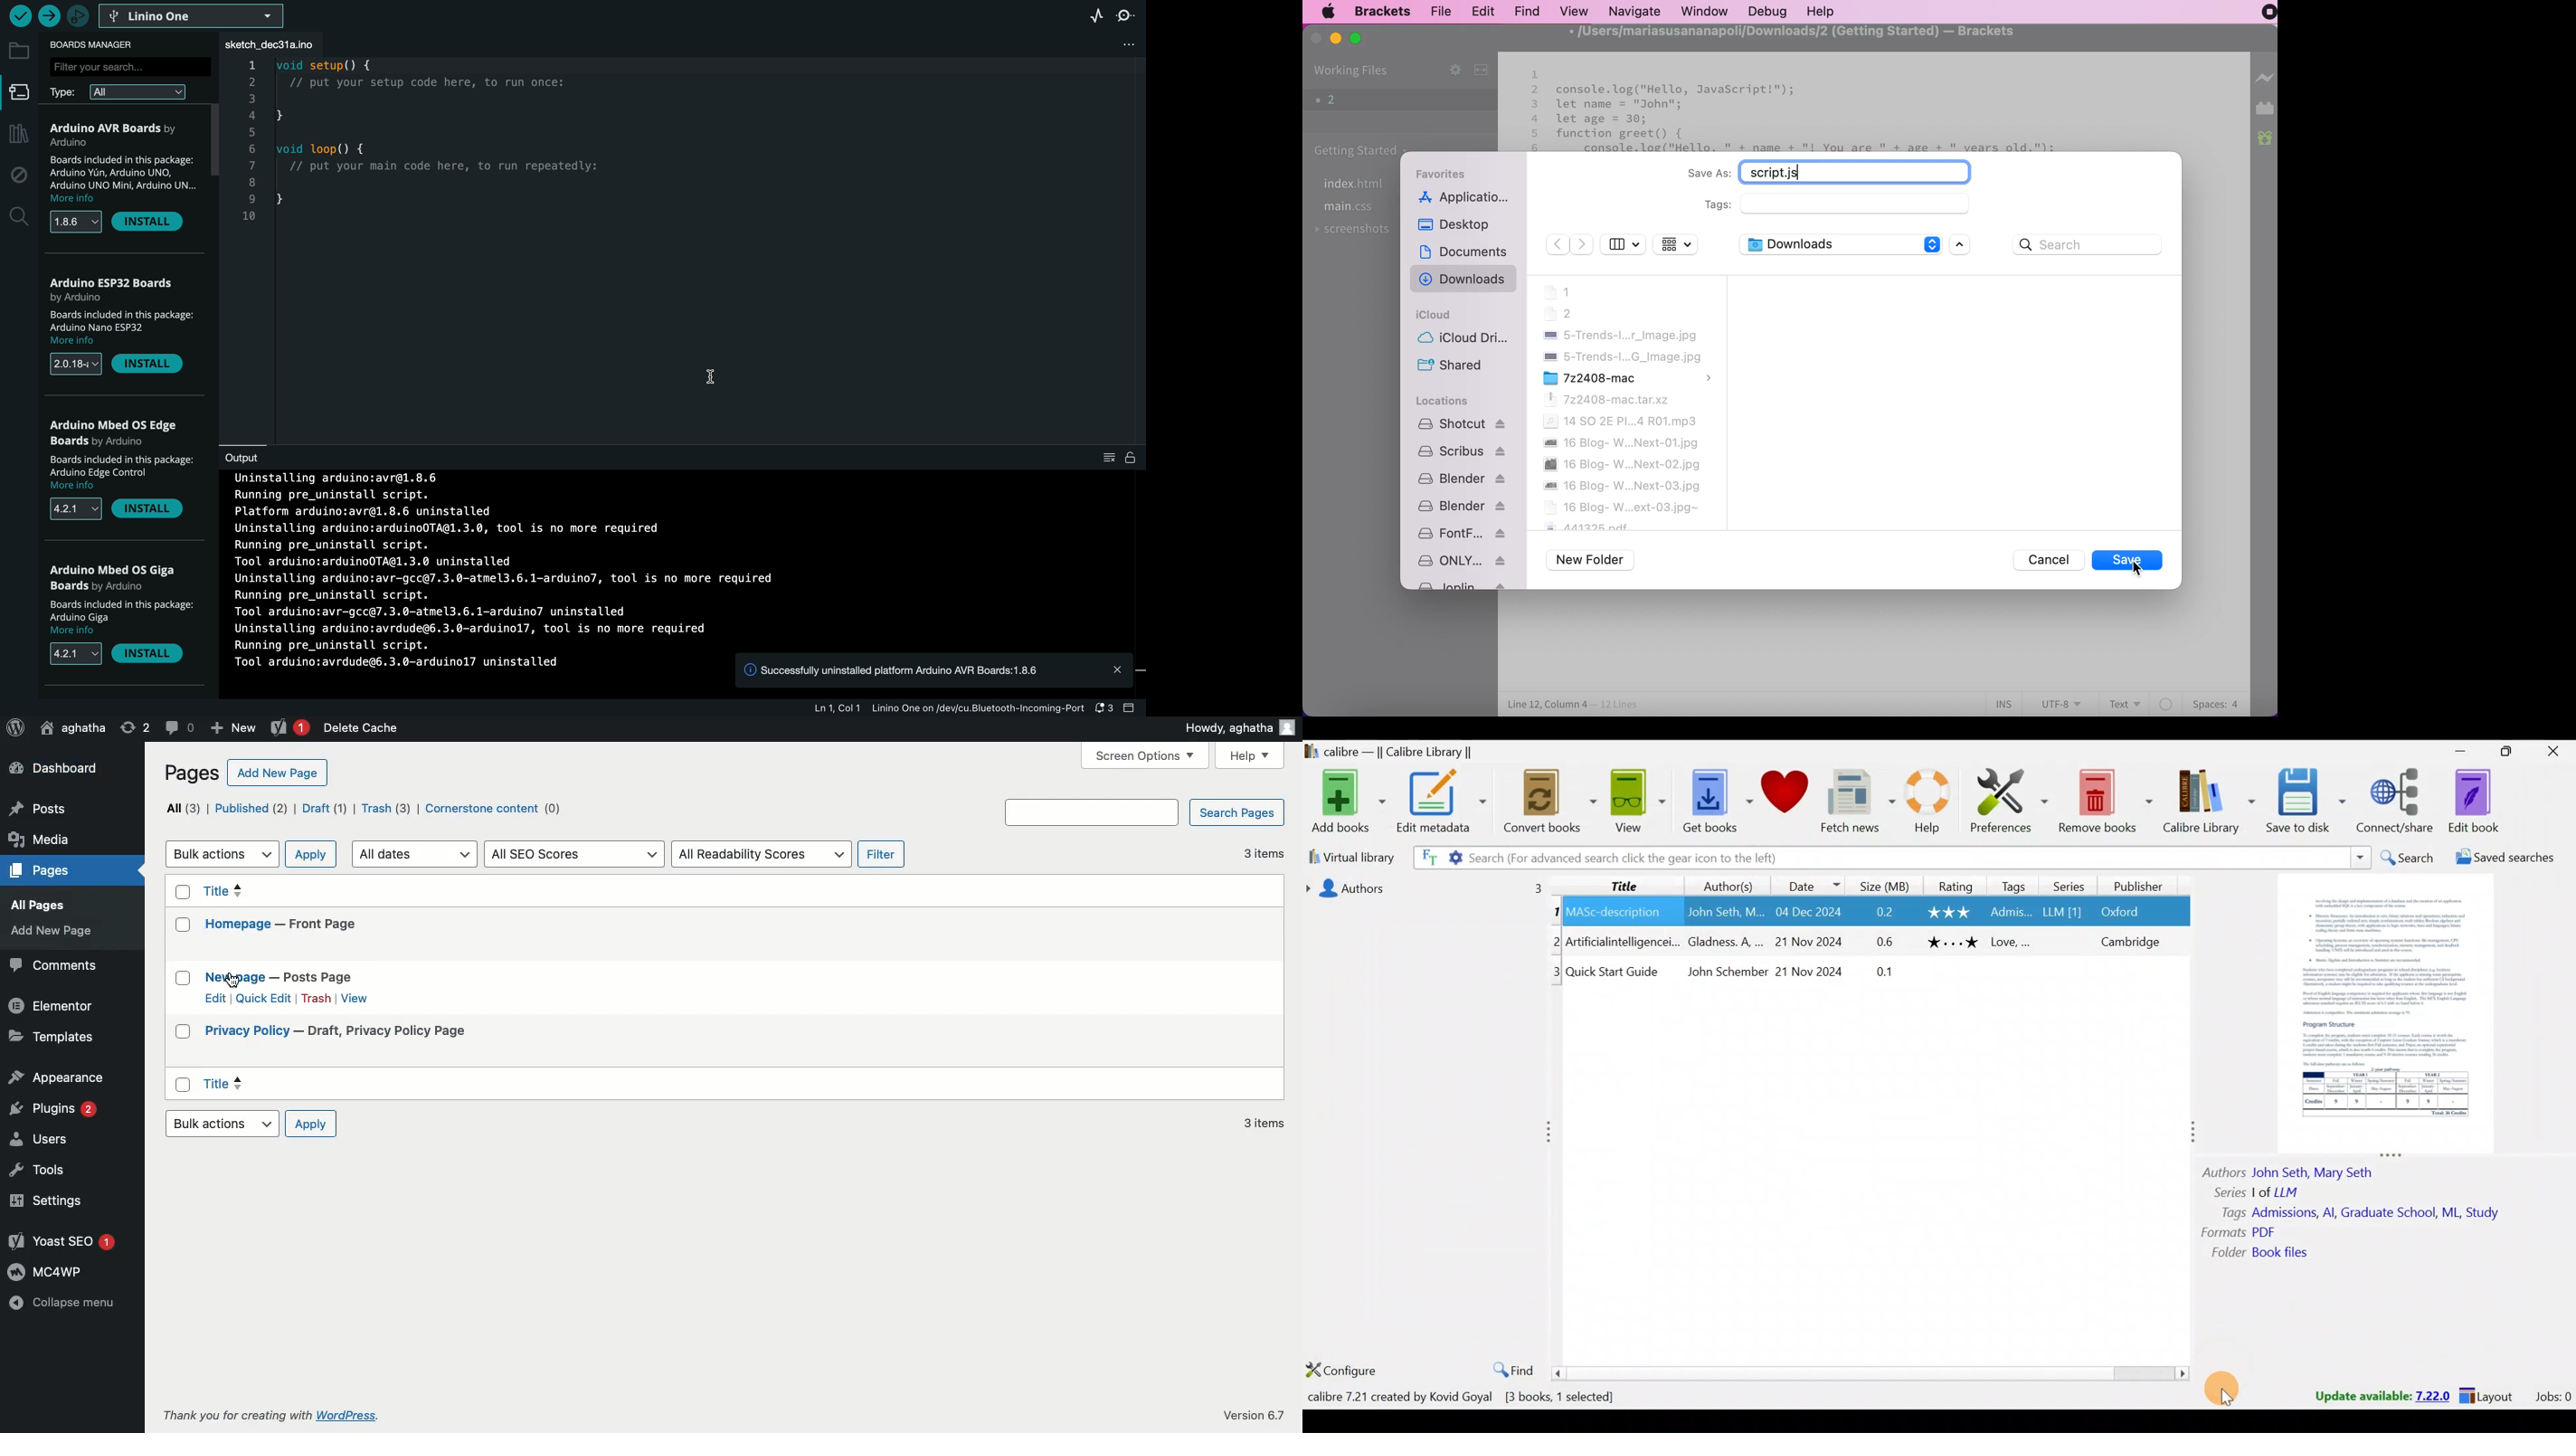 This screenshot has height=1456, width=2576. Describe the element at coordinates (1250, 755) in the screenshot. I see `Help` at that location.